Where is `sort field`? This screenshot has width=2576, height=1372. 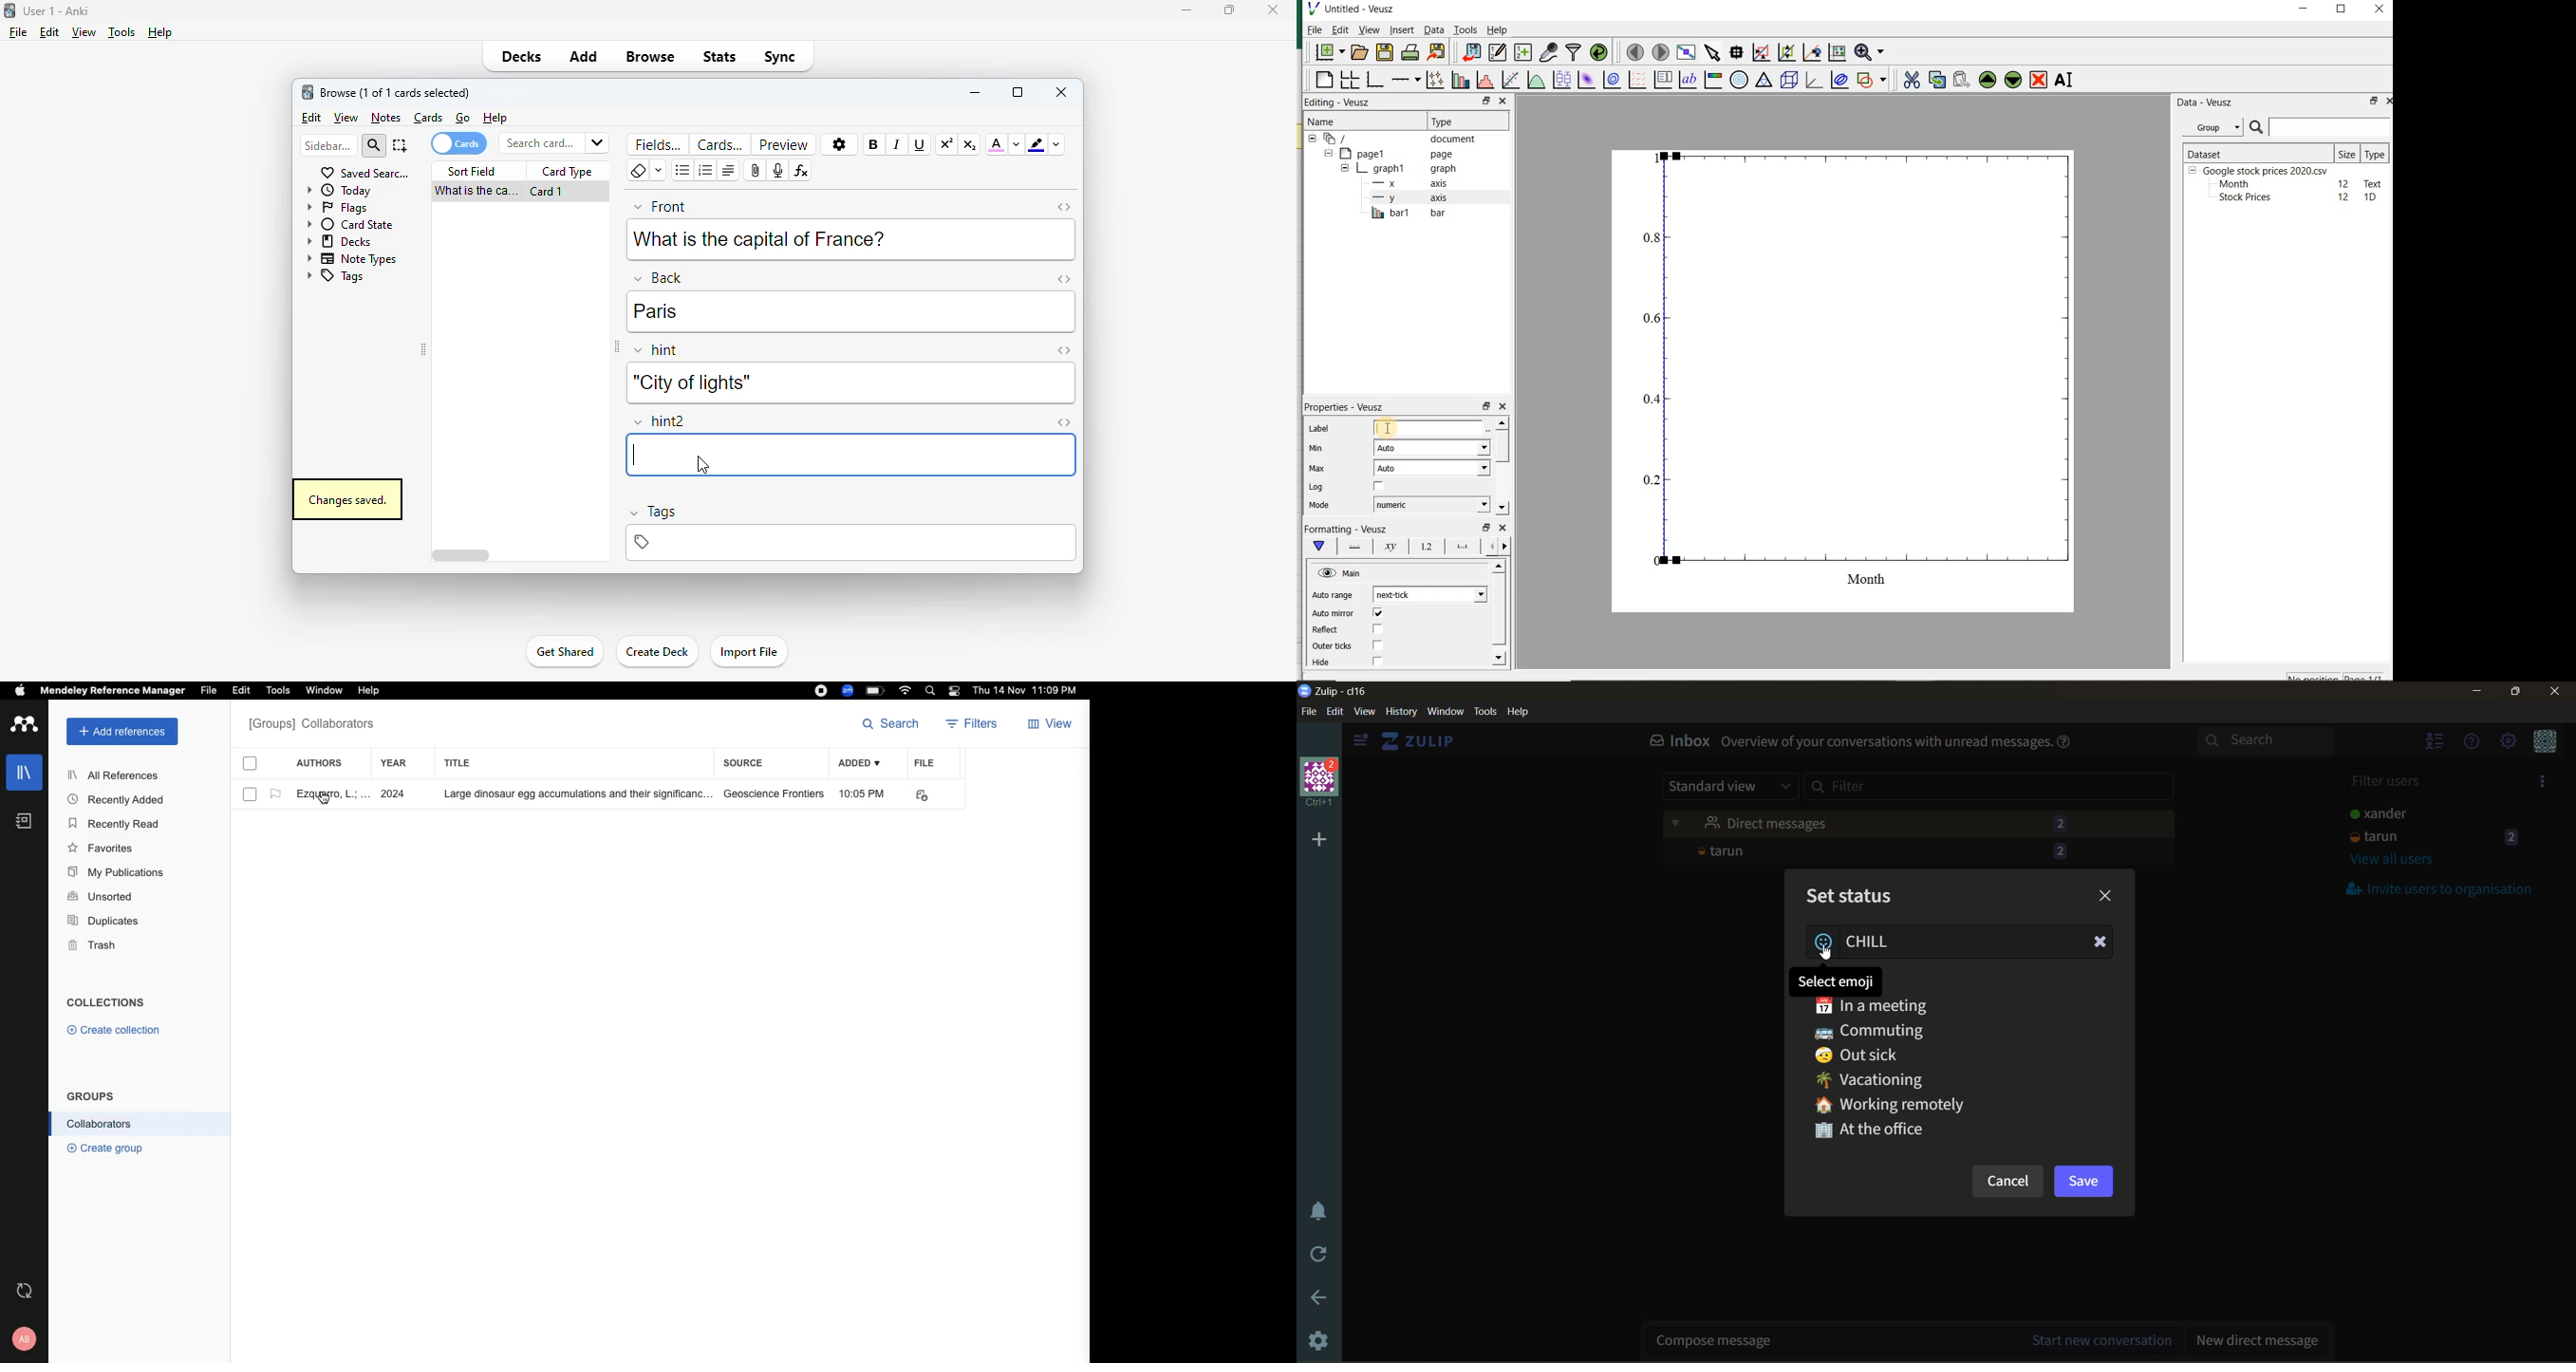
sort field is located at coordinates (472, 172).